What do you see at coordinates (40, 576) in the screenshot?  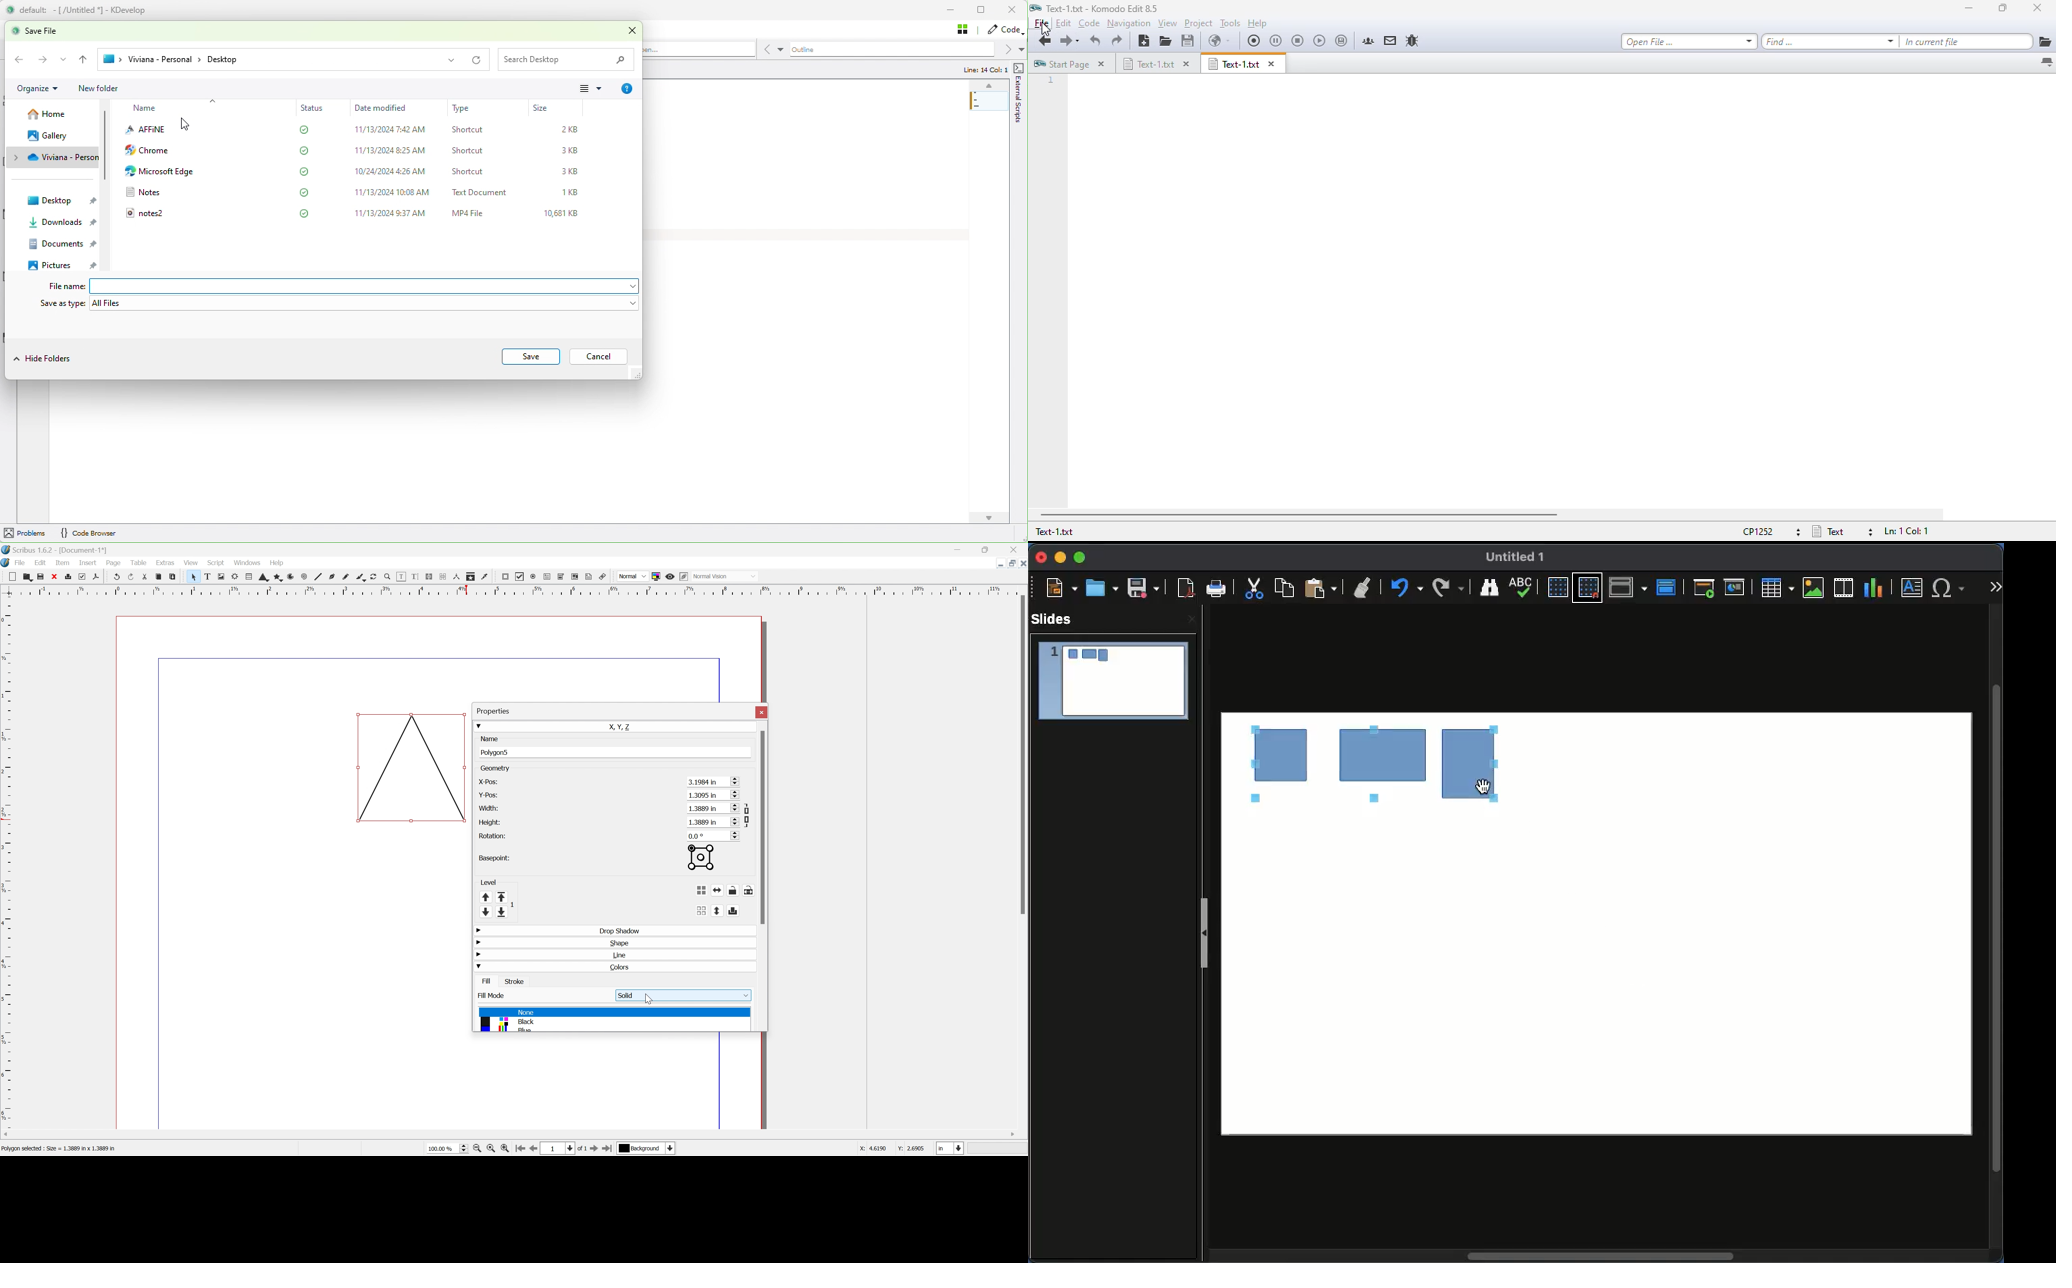 I see `Save` at bounding box center [40, 576].